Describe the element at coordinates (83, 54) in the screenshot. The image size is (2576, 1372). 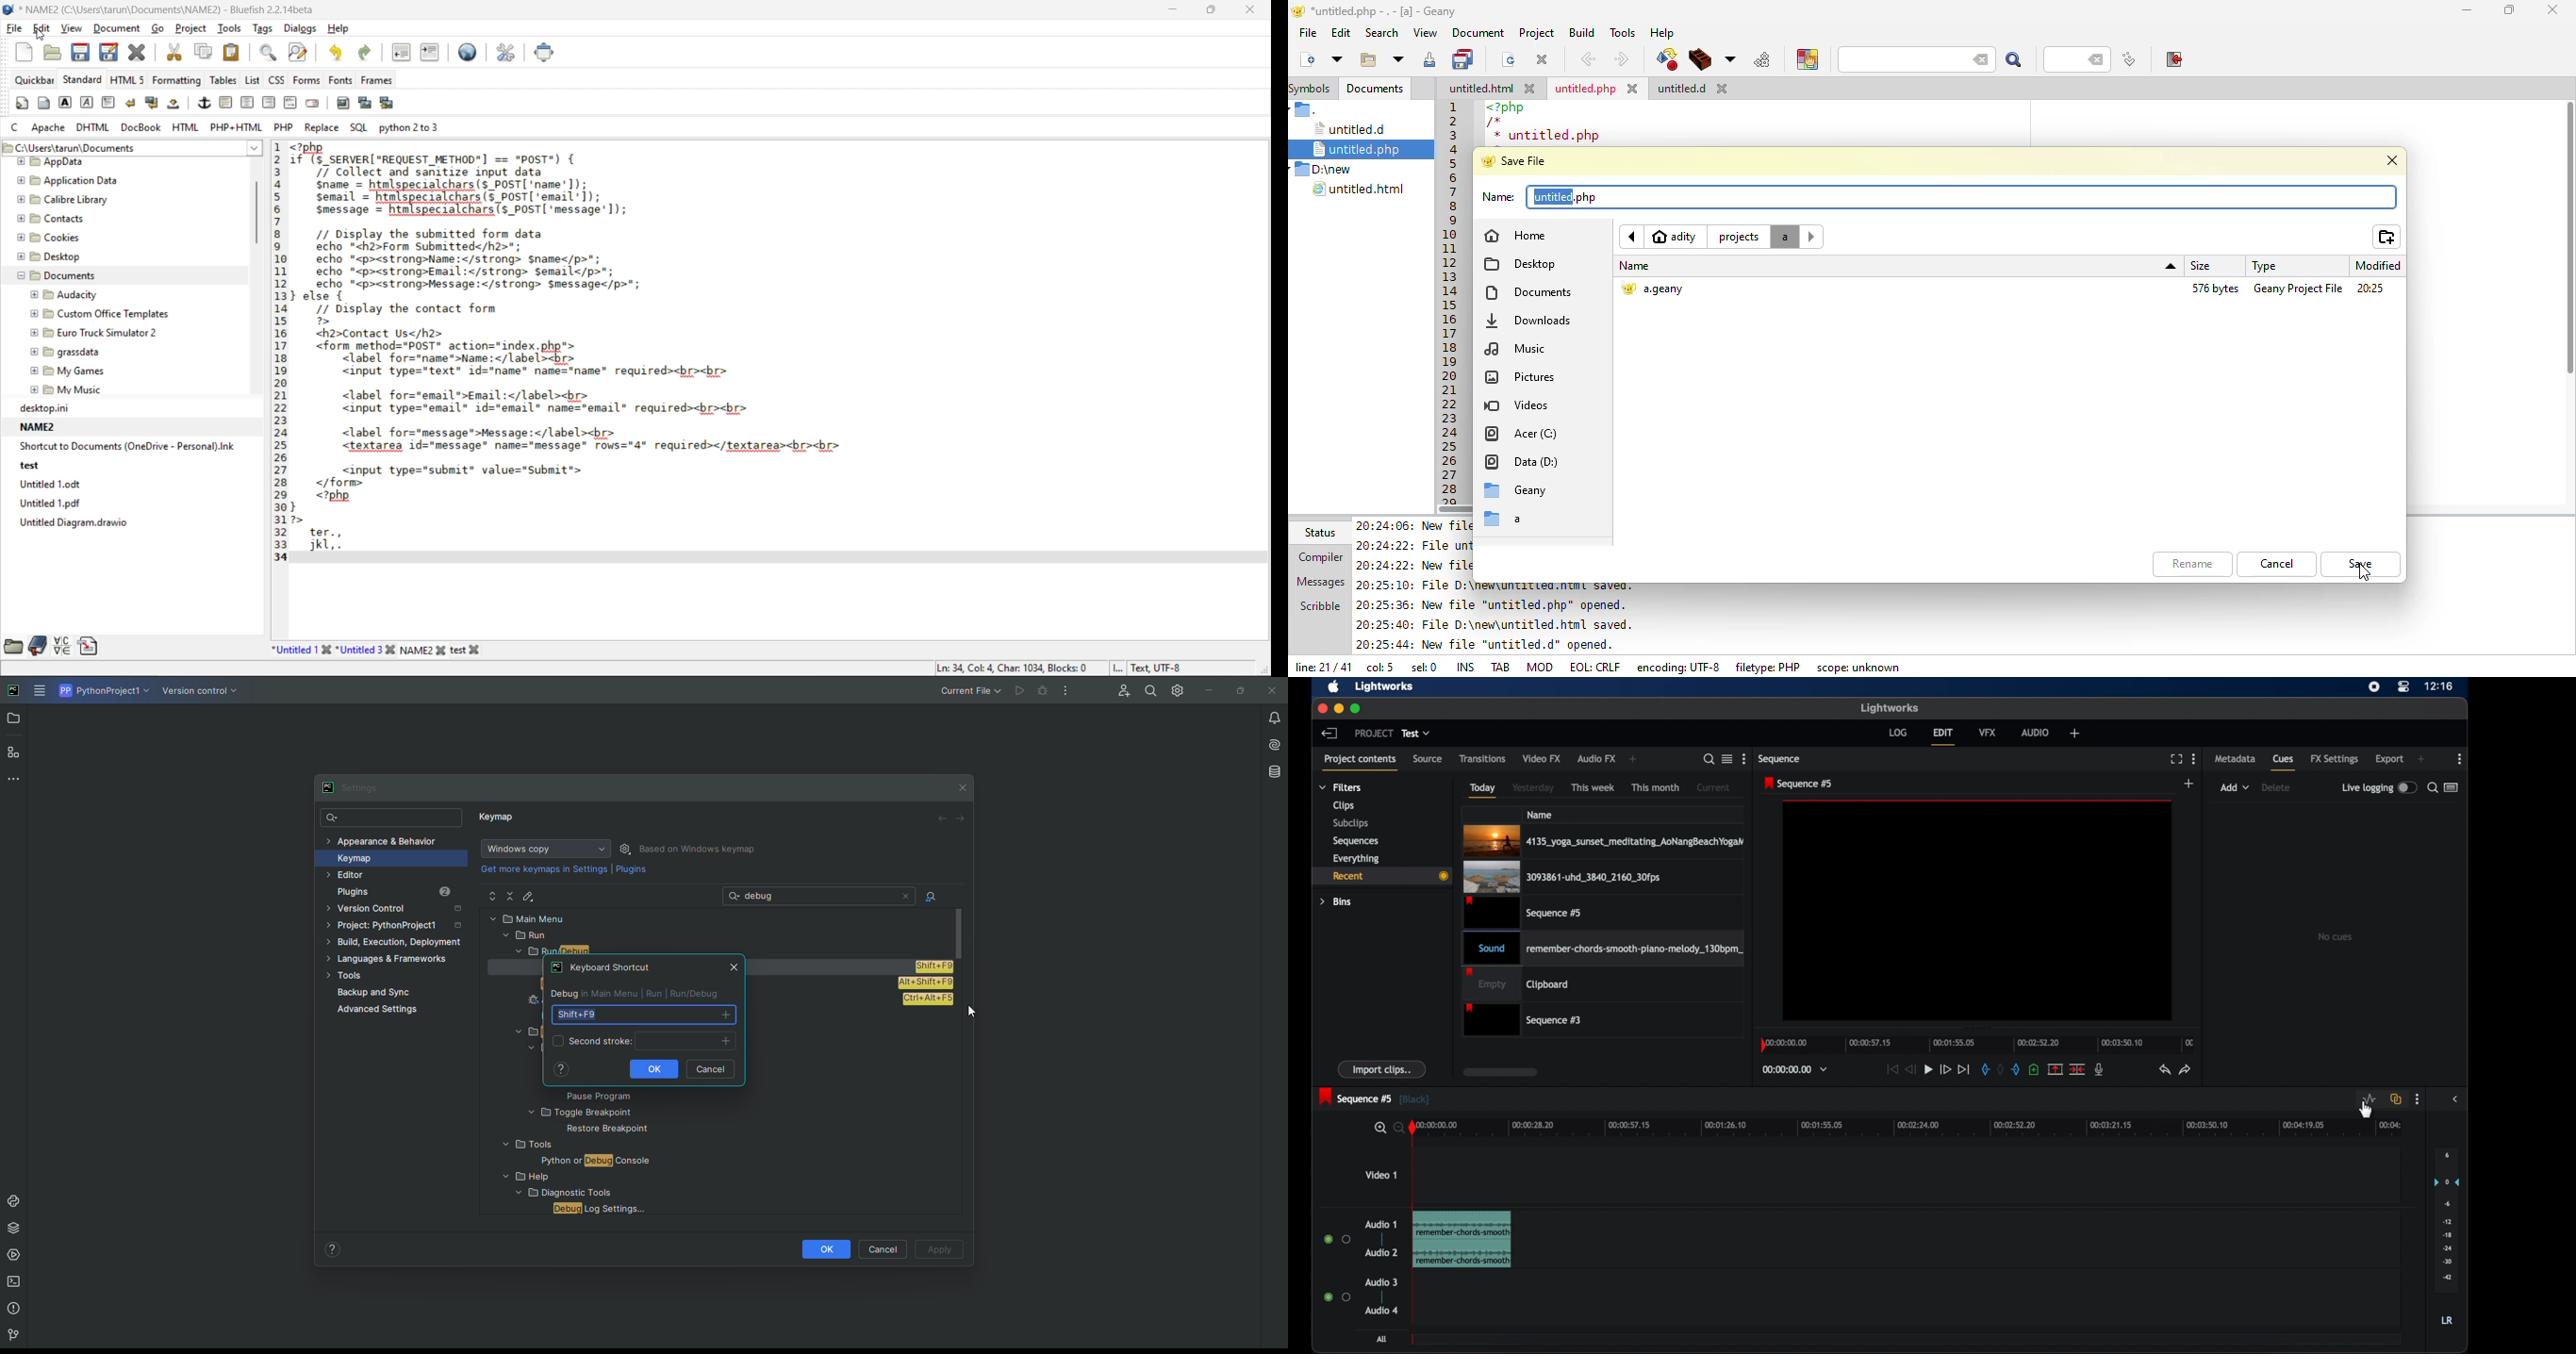
I see `save` at that location.